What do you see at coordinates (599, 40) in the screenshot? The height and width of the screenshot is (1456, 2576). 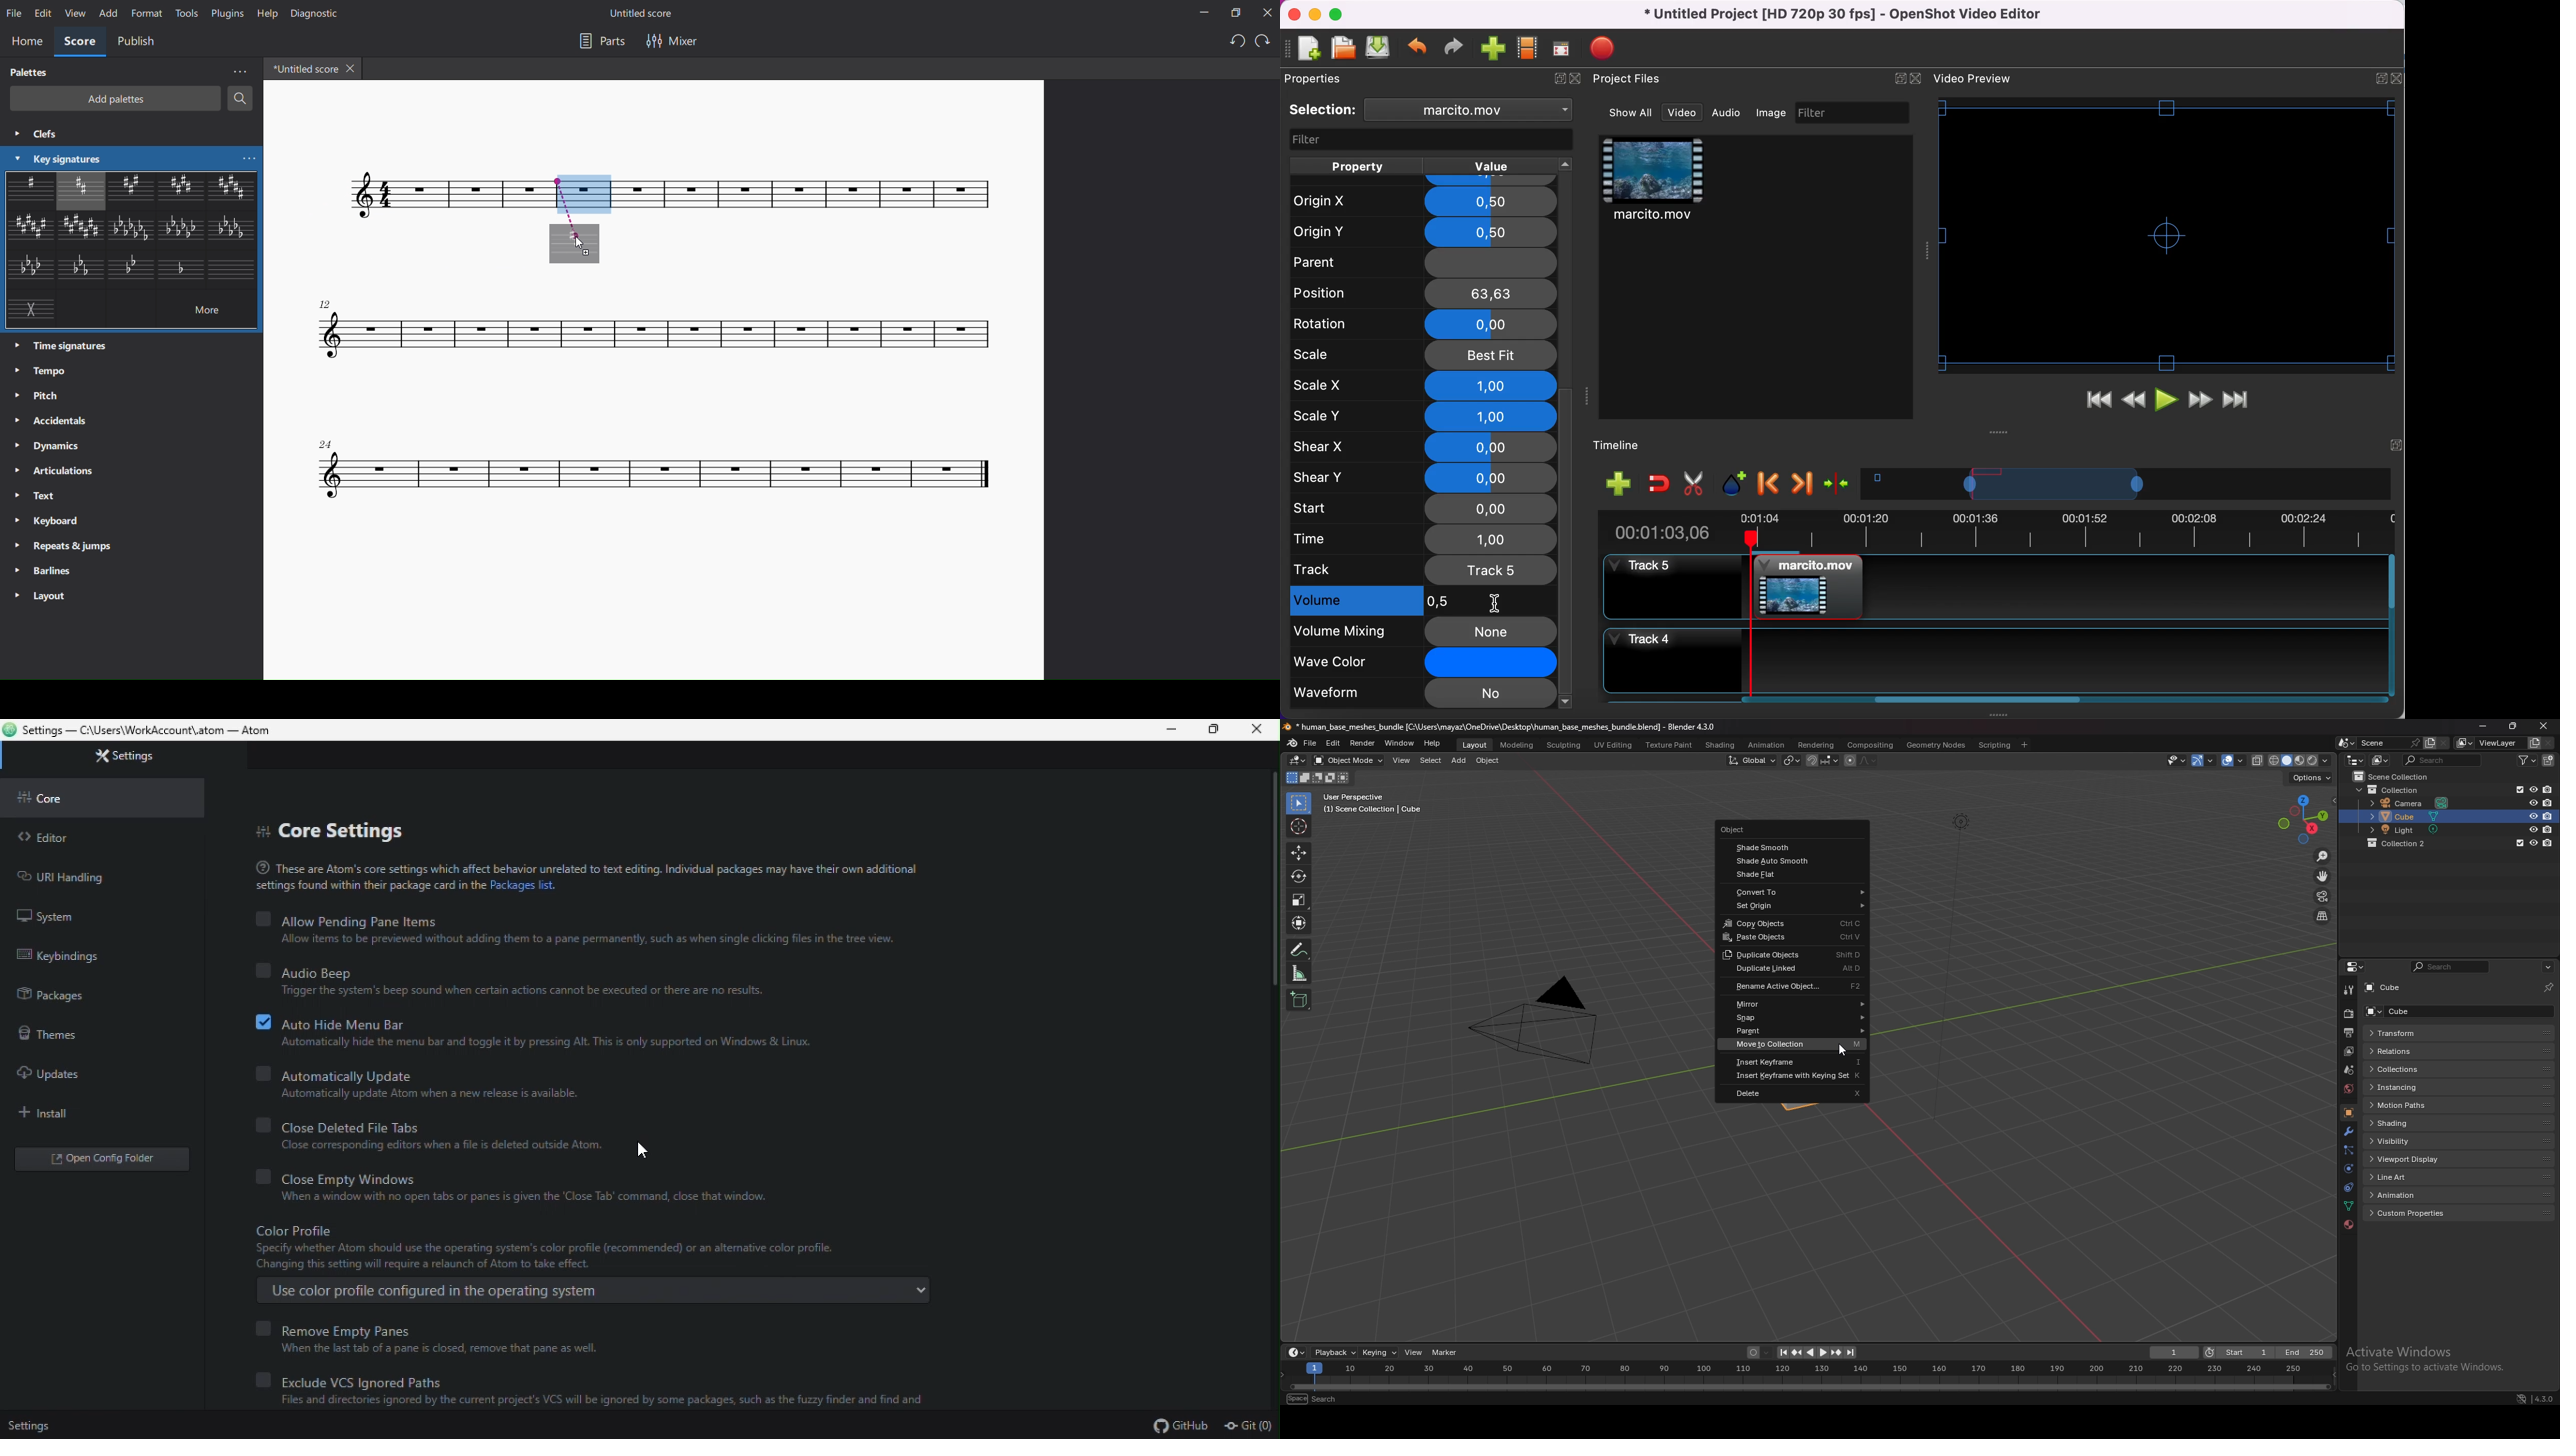 I see `parts` at bounding box center [599, 40].